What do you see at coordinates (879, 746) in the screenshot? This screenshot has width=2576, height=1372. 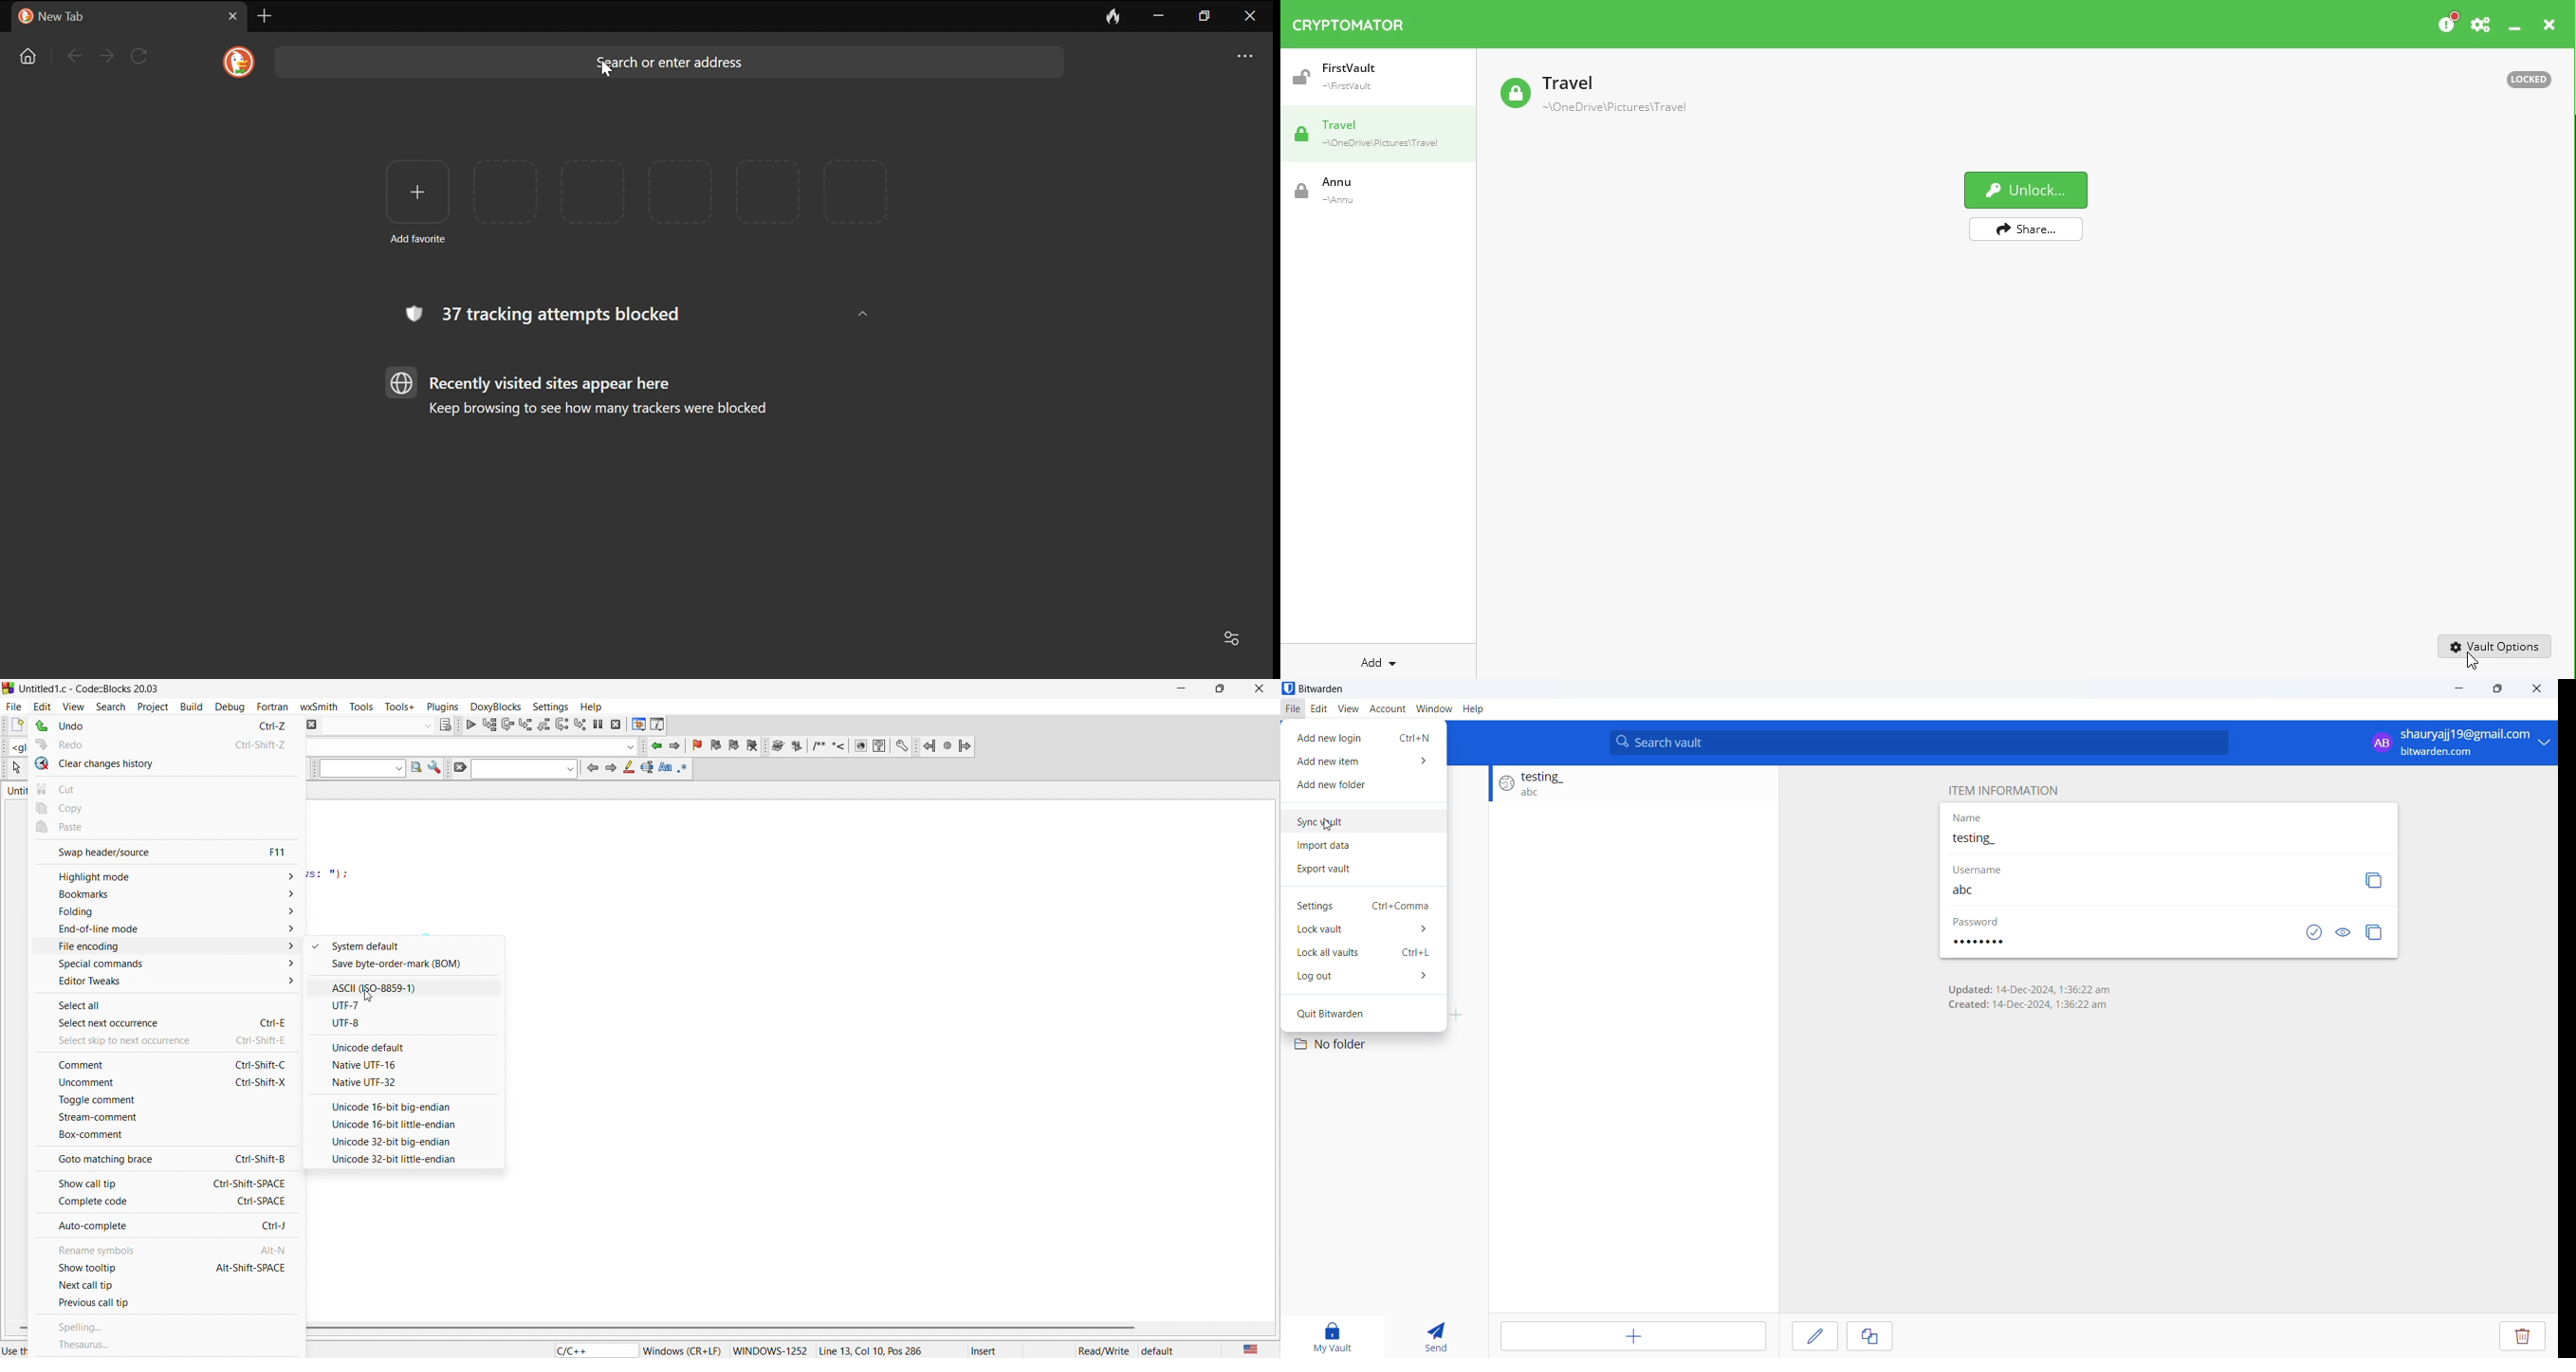 I see `help` at bounding box center [879, 746].